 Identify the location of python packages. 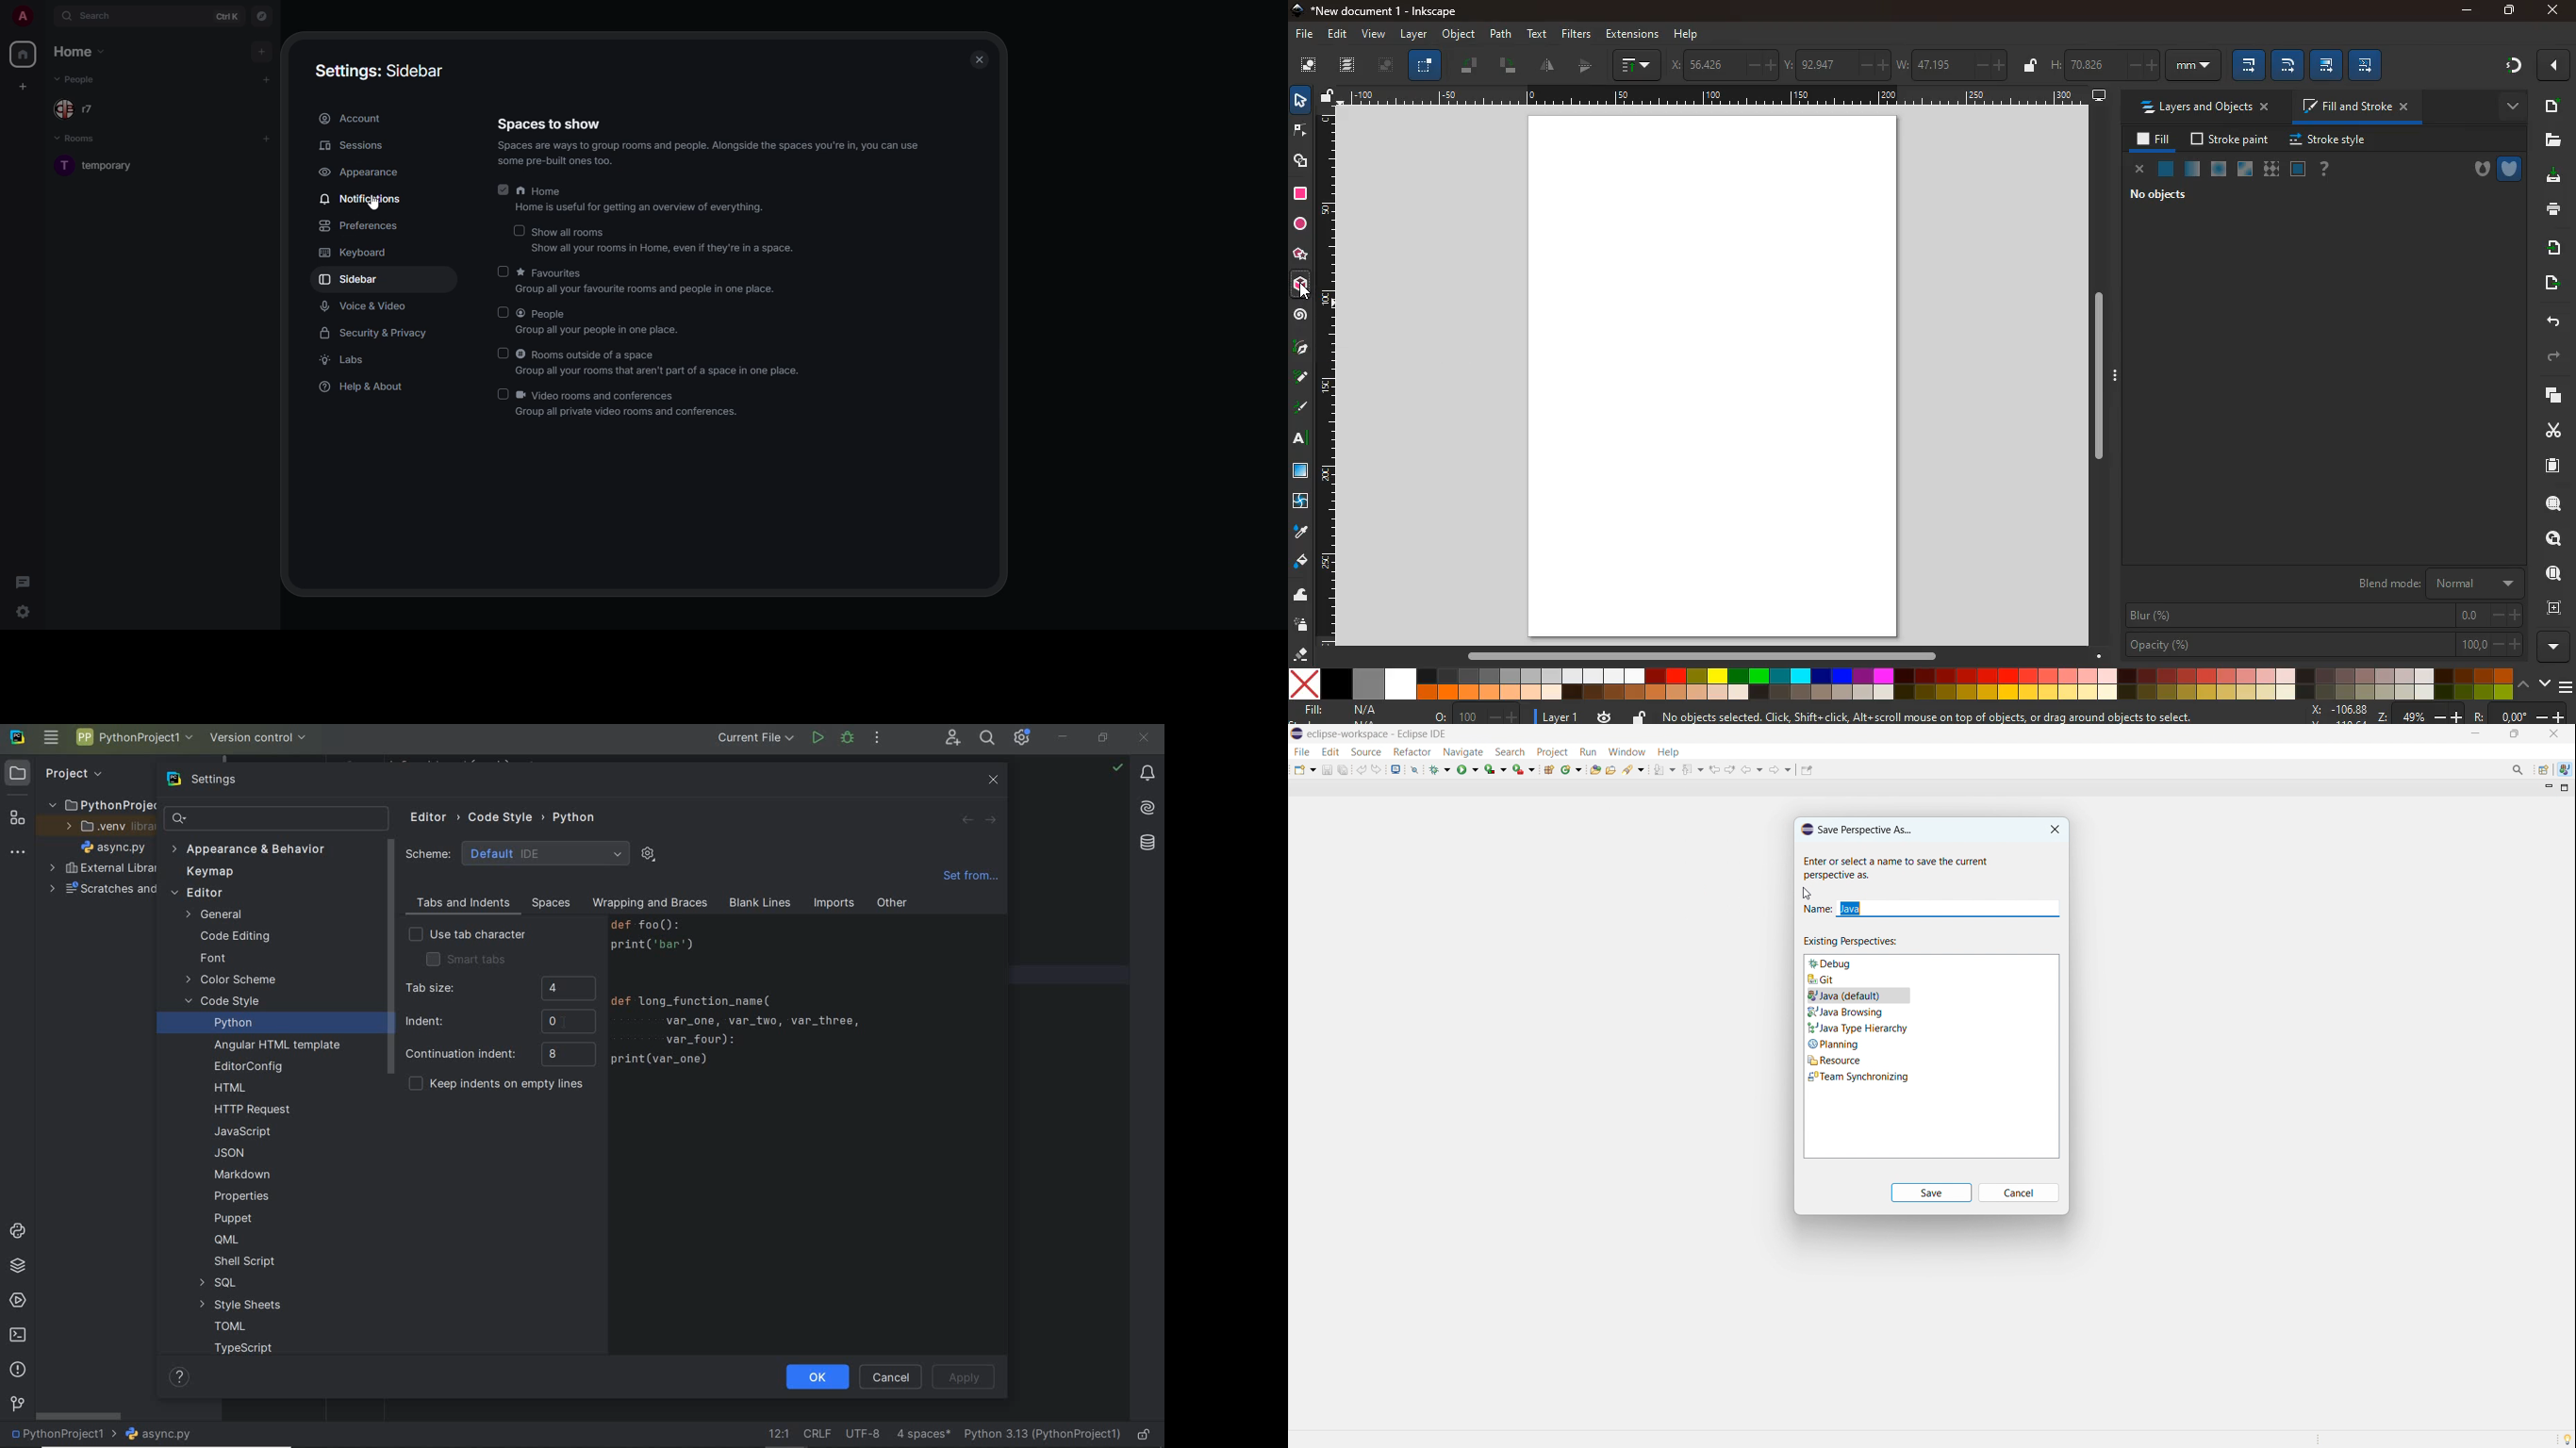
(20, 1268).